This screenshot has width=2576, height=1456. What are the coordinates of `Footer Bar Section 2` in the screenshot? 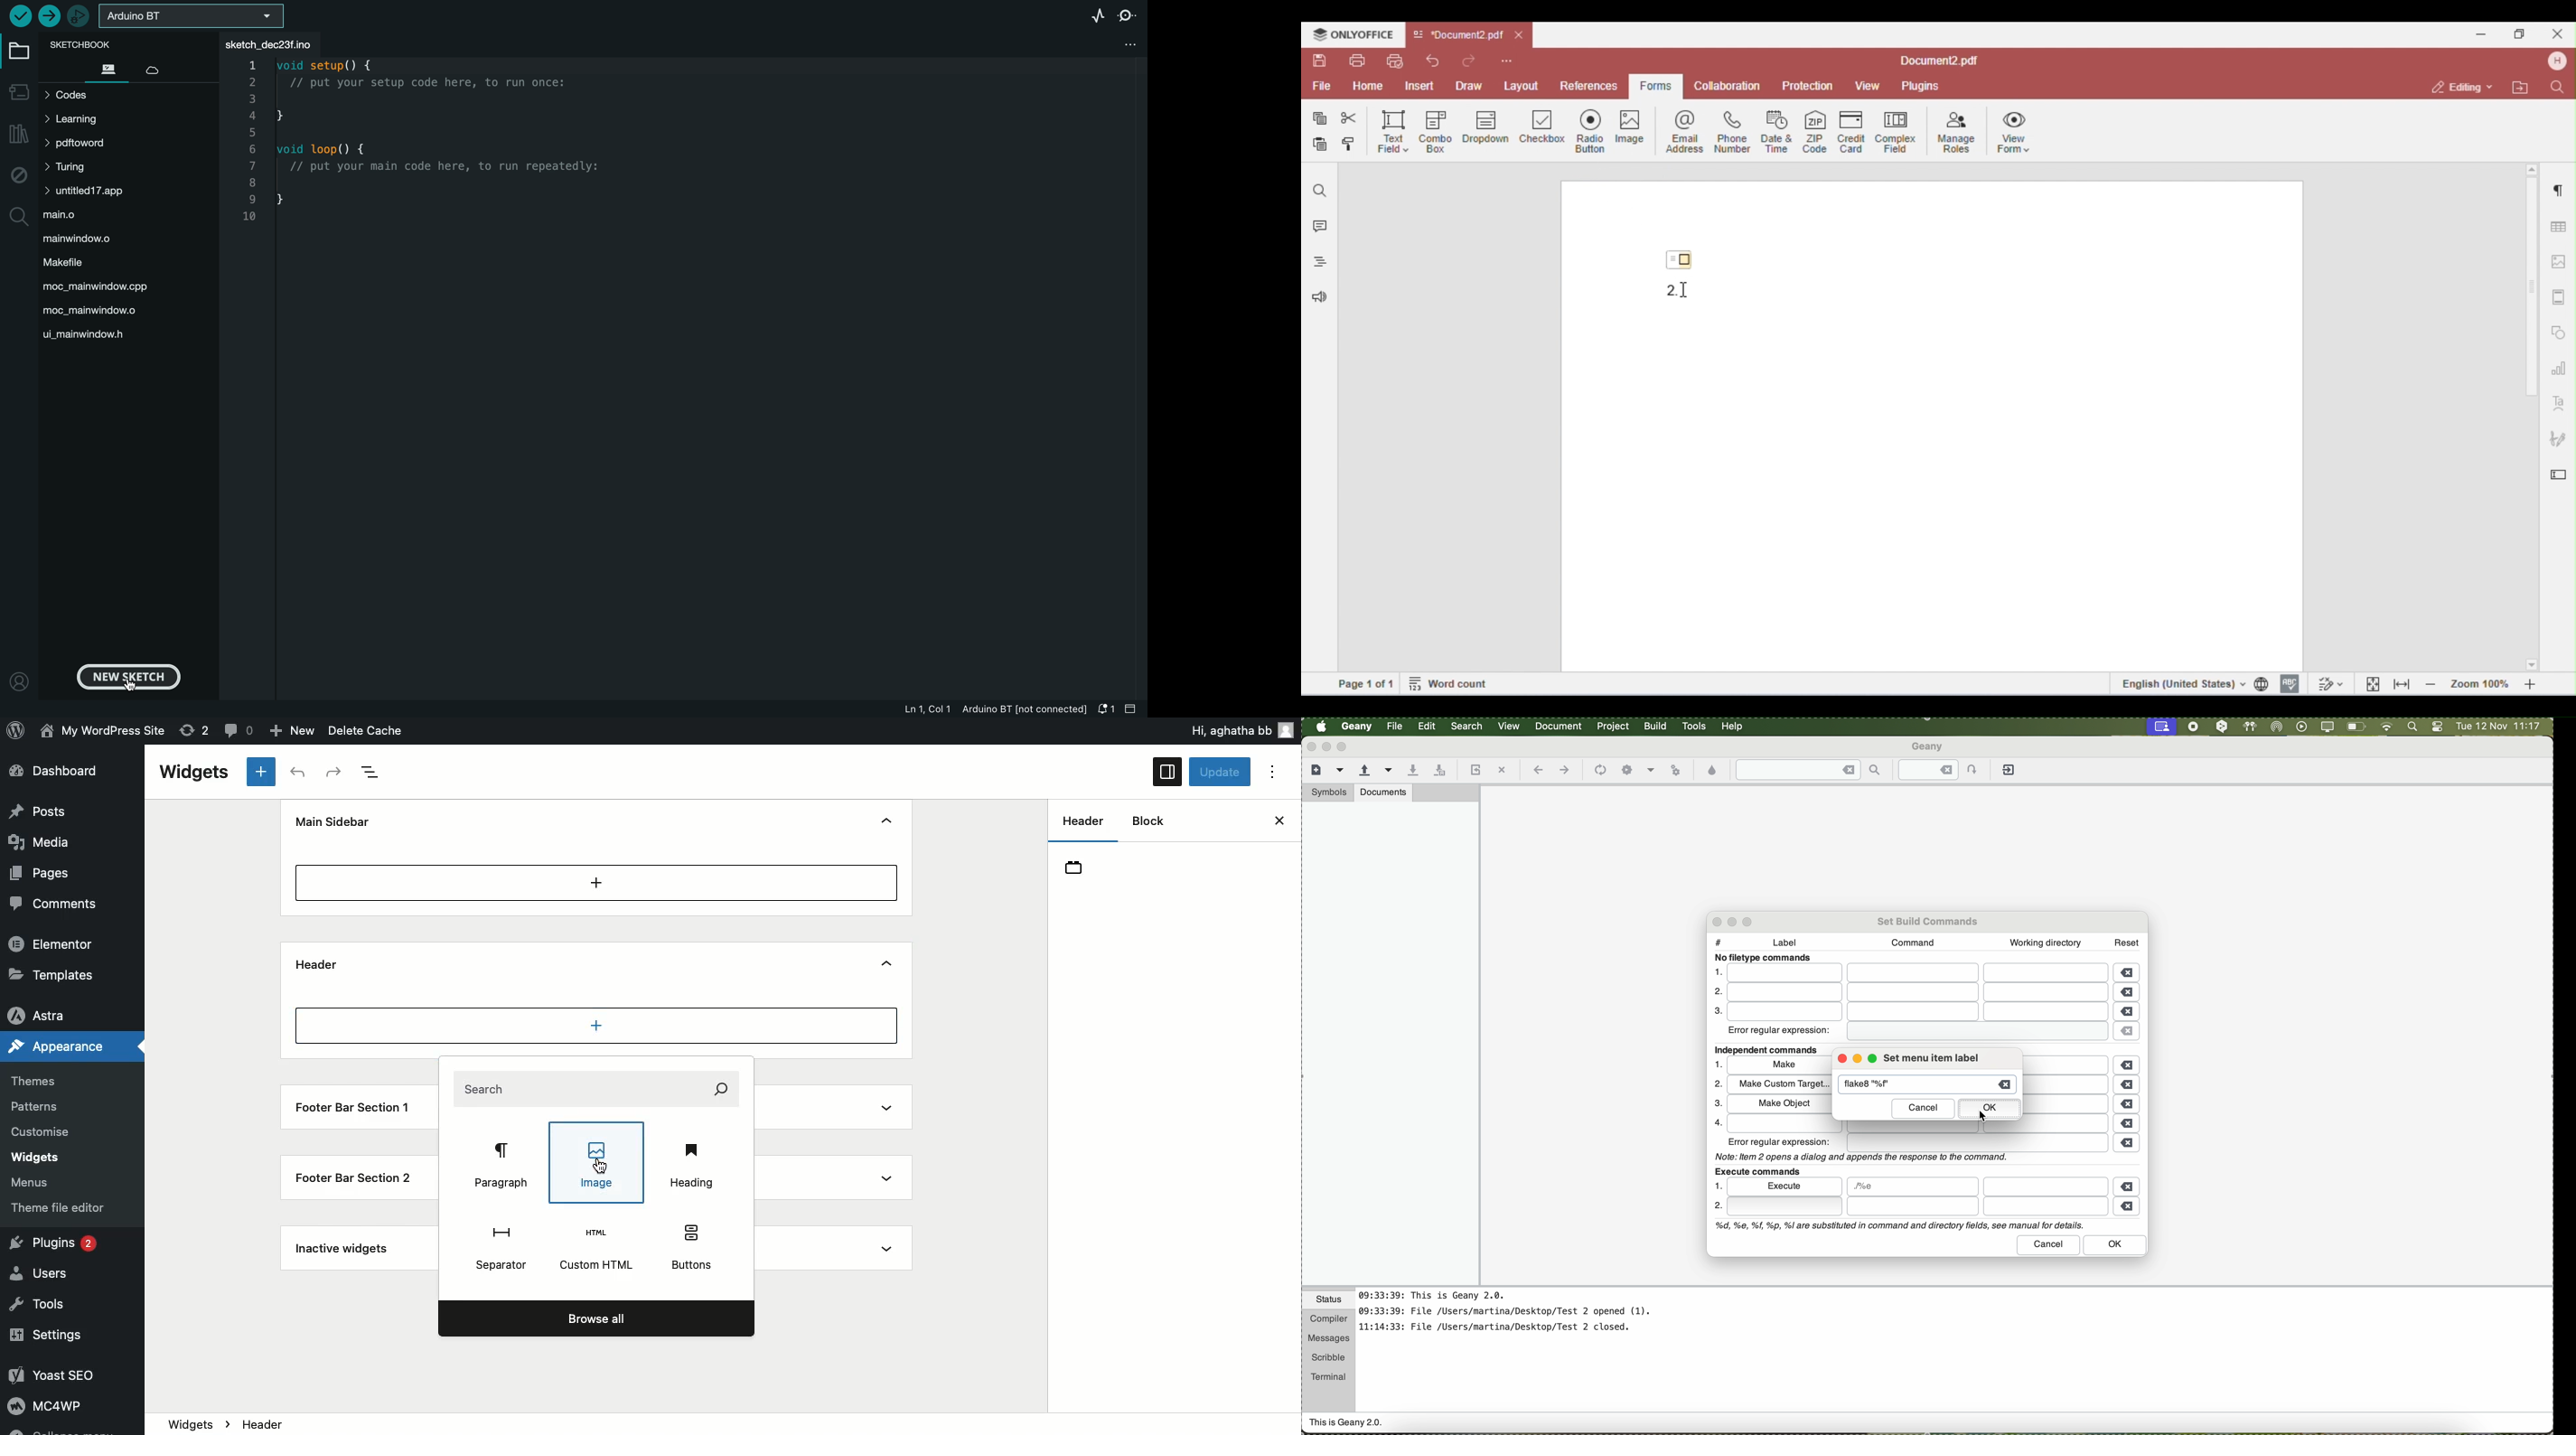 It's located at (358, 1181).